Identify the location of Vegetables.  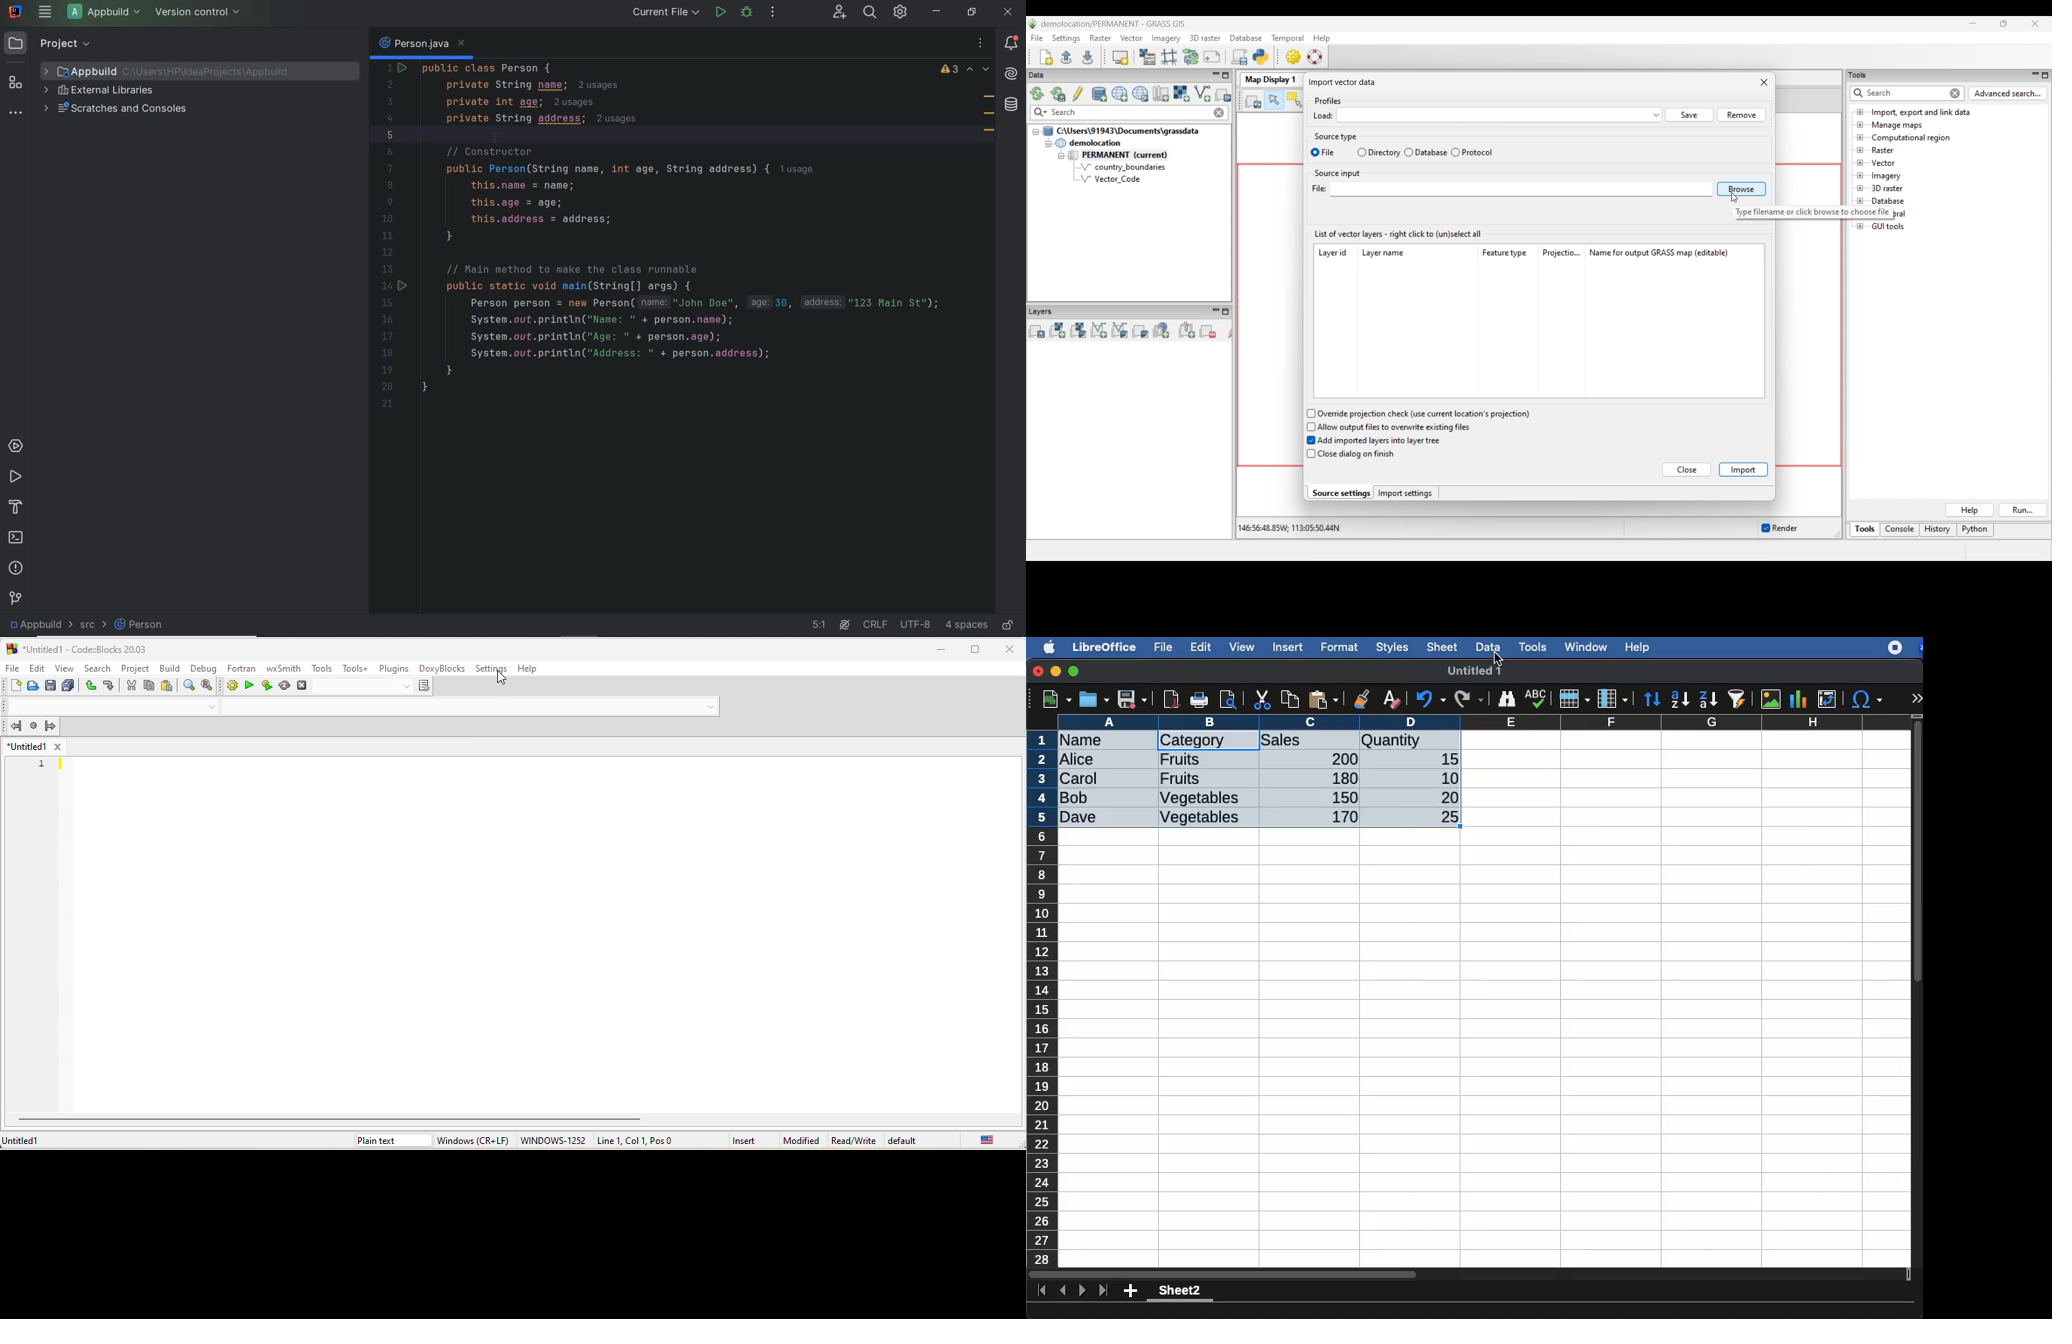
(1199, 818).